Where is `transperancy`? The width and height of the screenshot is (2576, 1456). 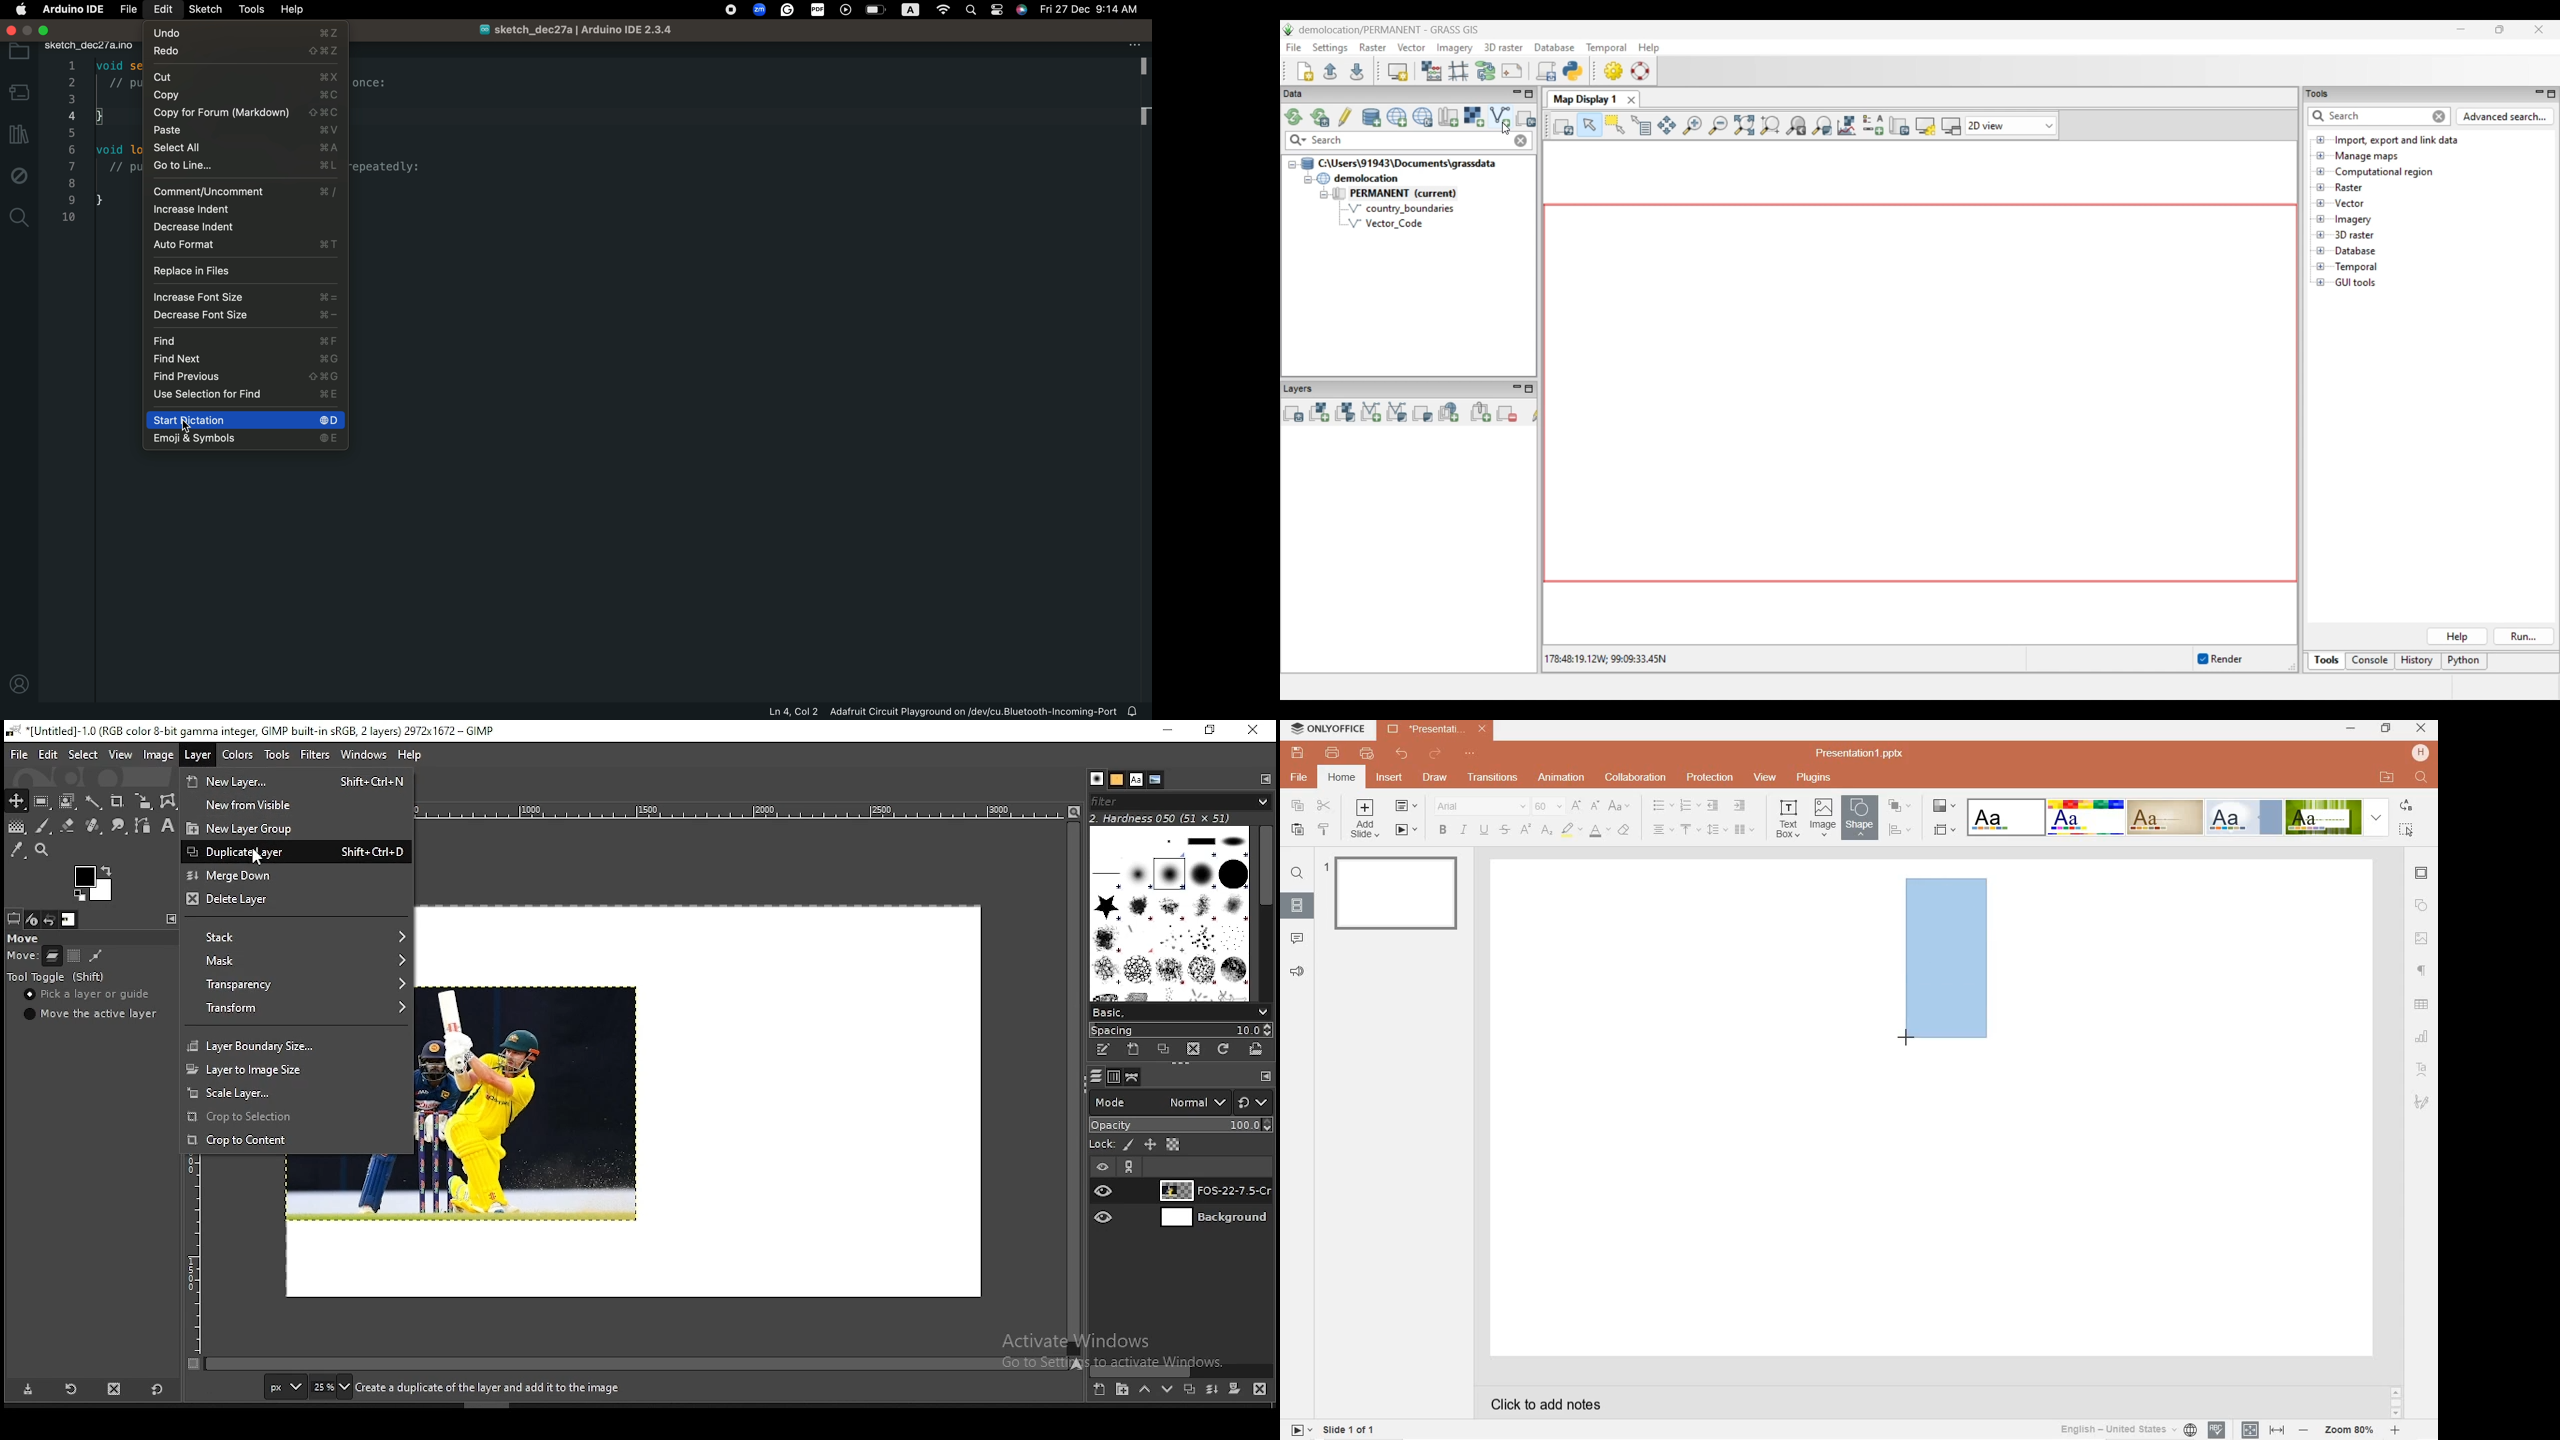
transperancy is located at coordinates (296, 982).